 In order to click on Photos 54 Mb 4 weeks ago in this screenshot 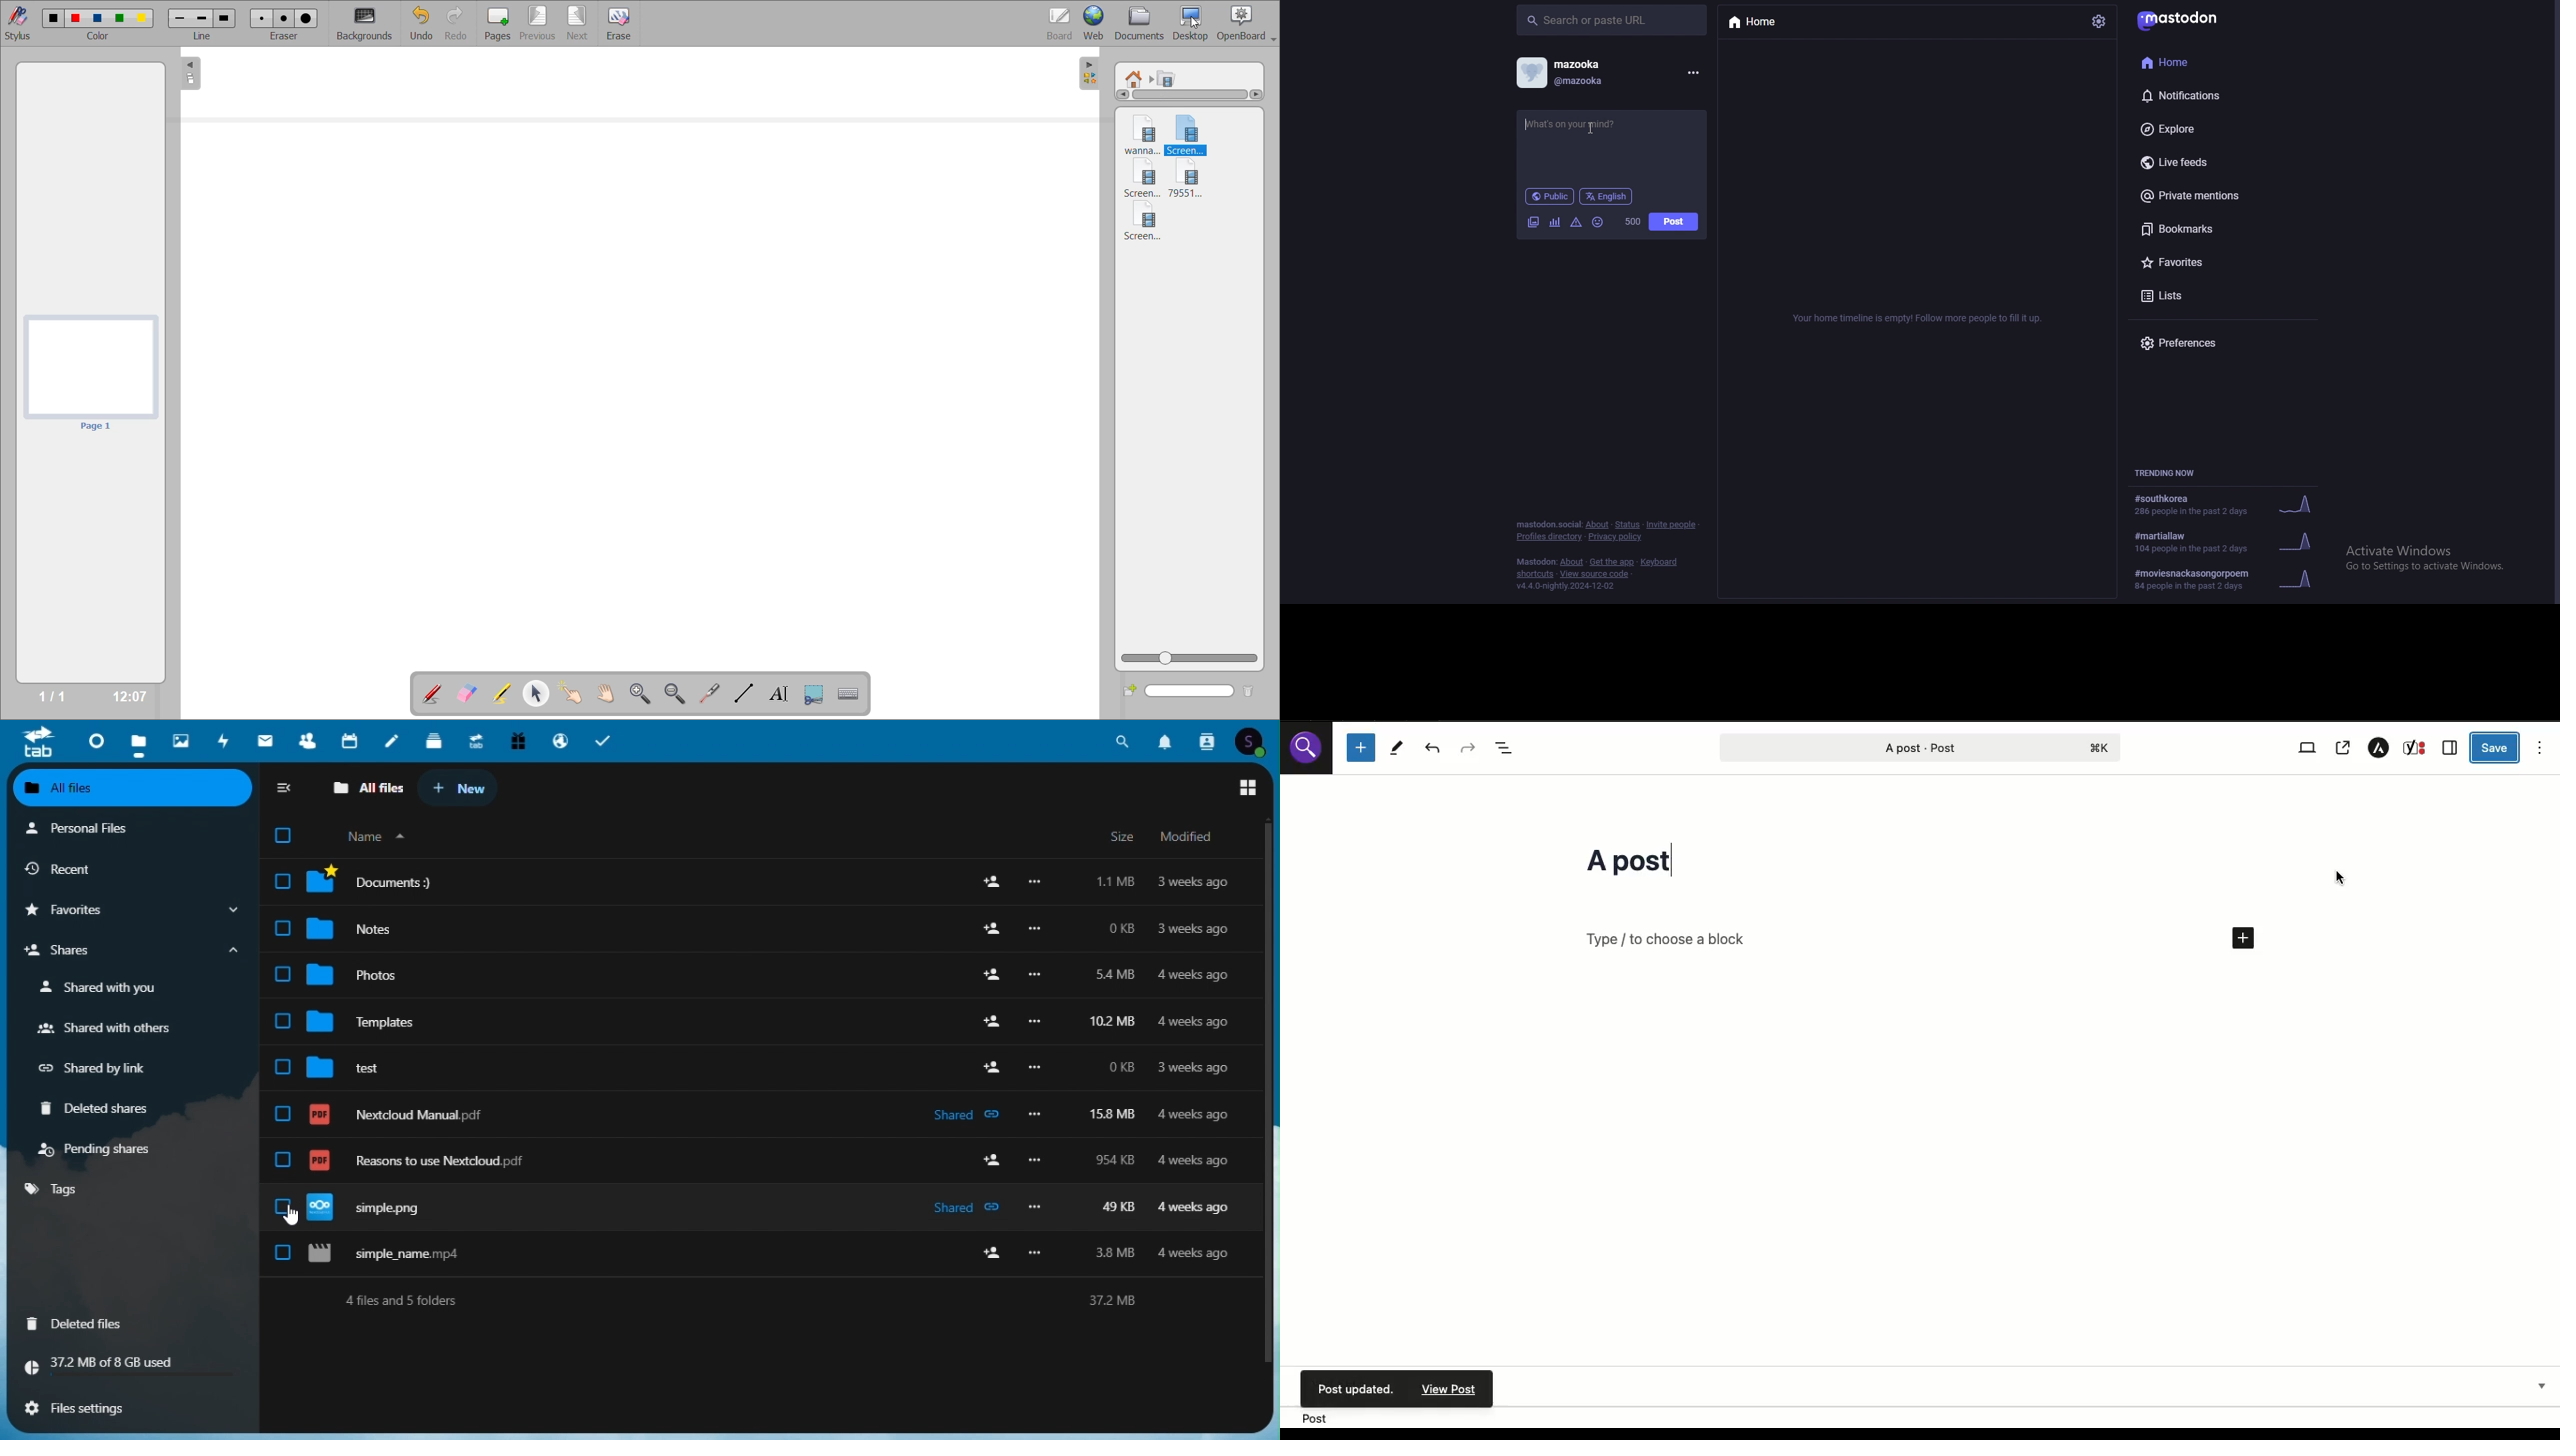, I will do `click(759, 969)`.